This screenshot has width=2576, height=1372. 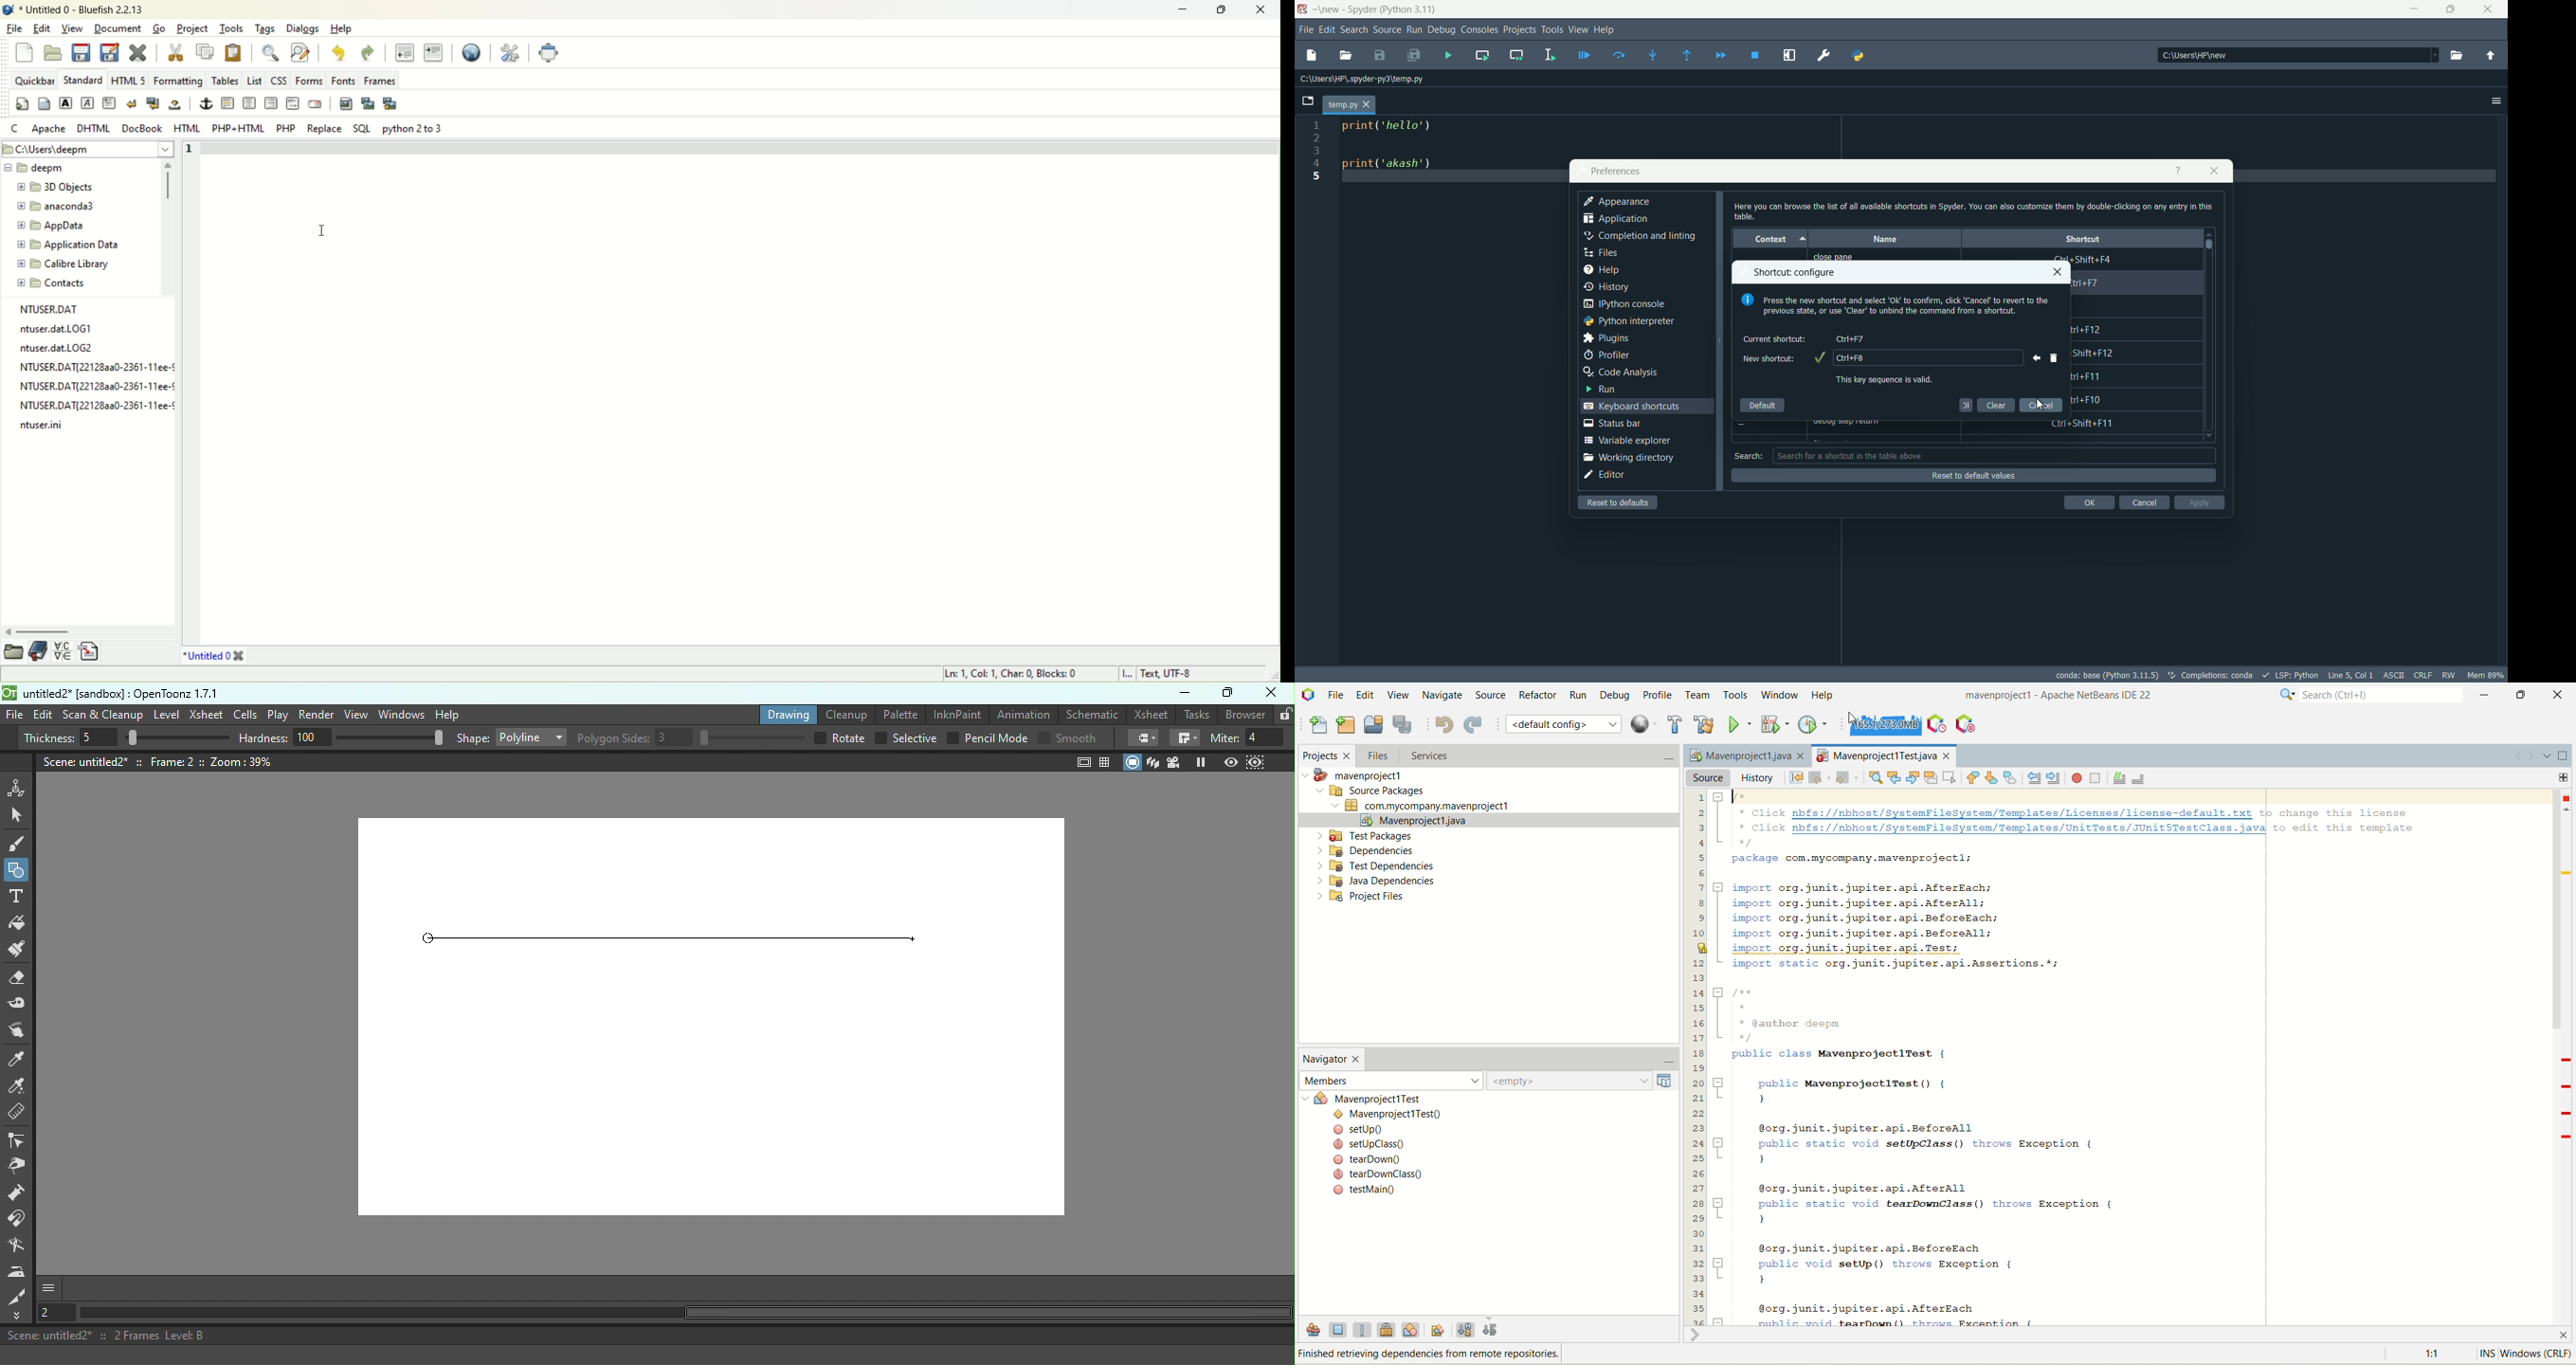 I want to click on editor, so click(x=1604, y=475).